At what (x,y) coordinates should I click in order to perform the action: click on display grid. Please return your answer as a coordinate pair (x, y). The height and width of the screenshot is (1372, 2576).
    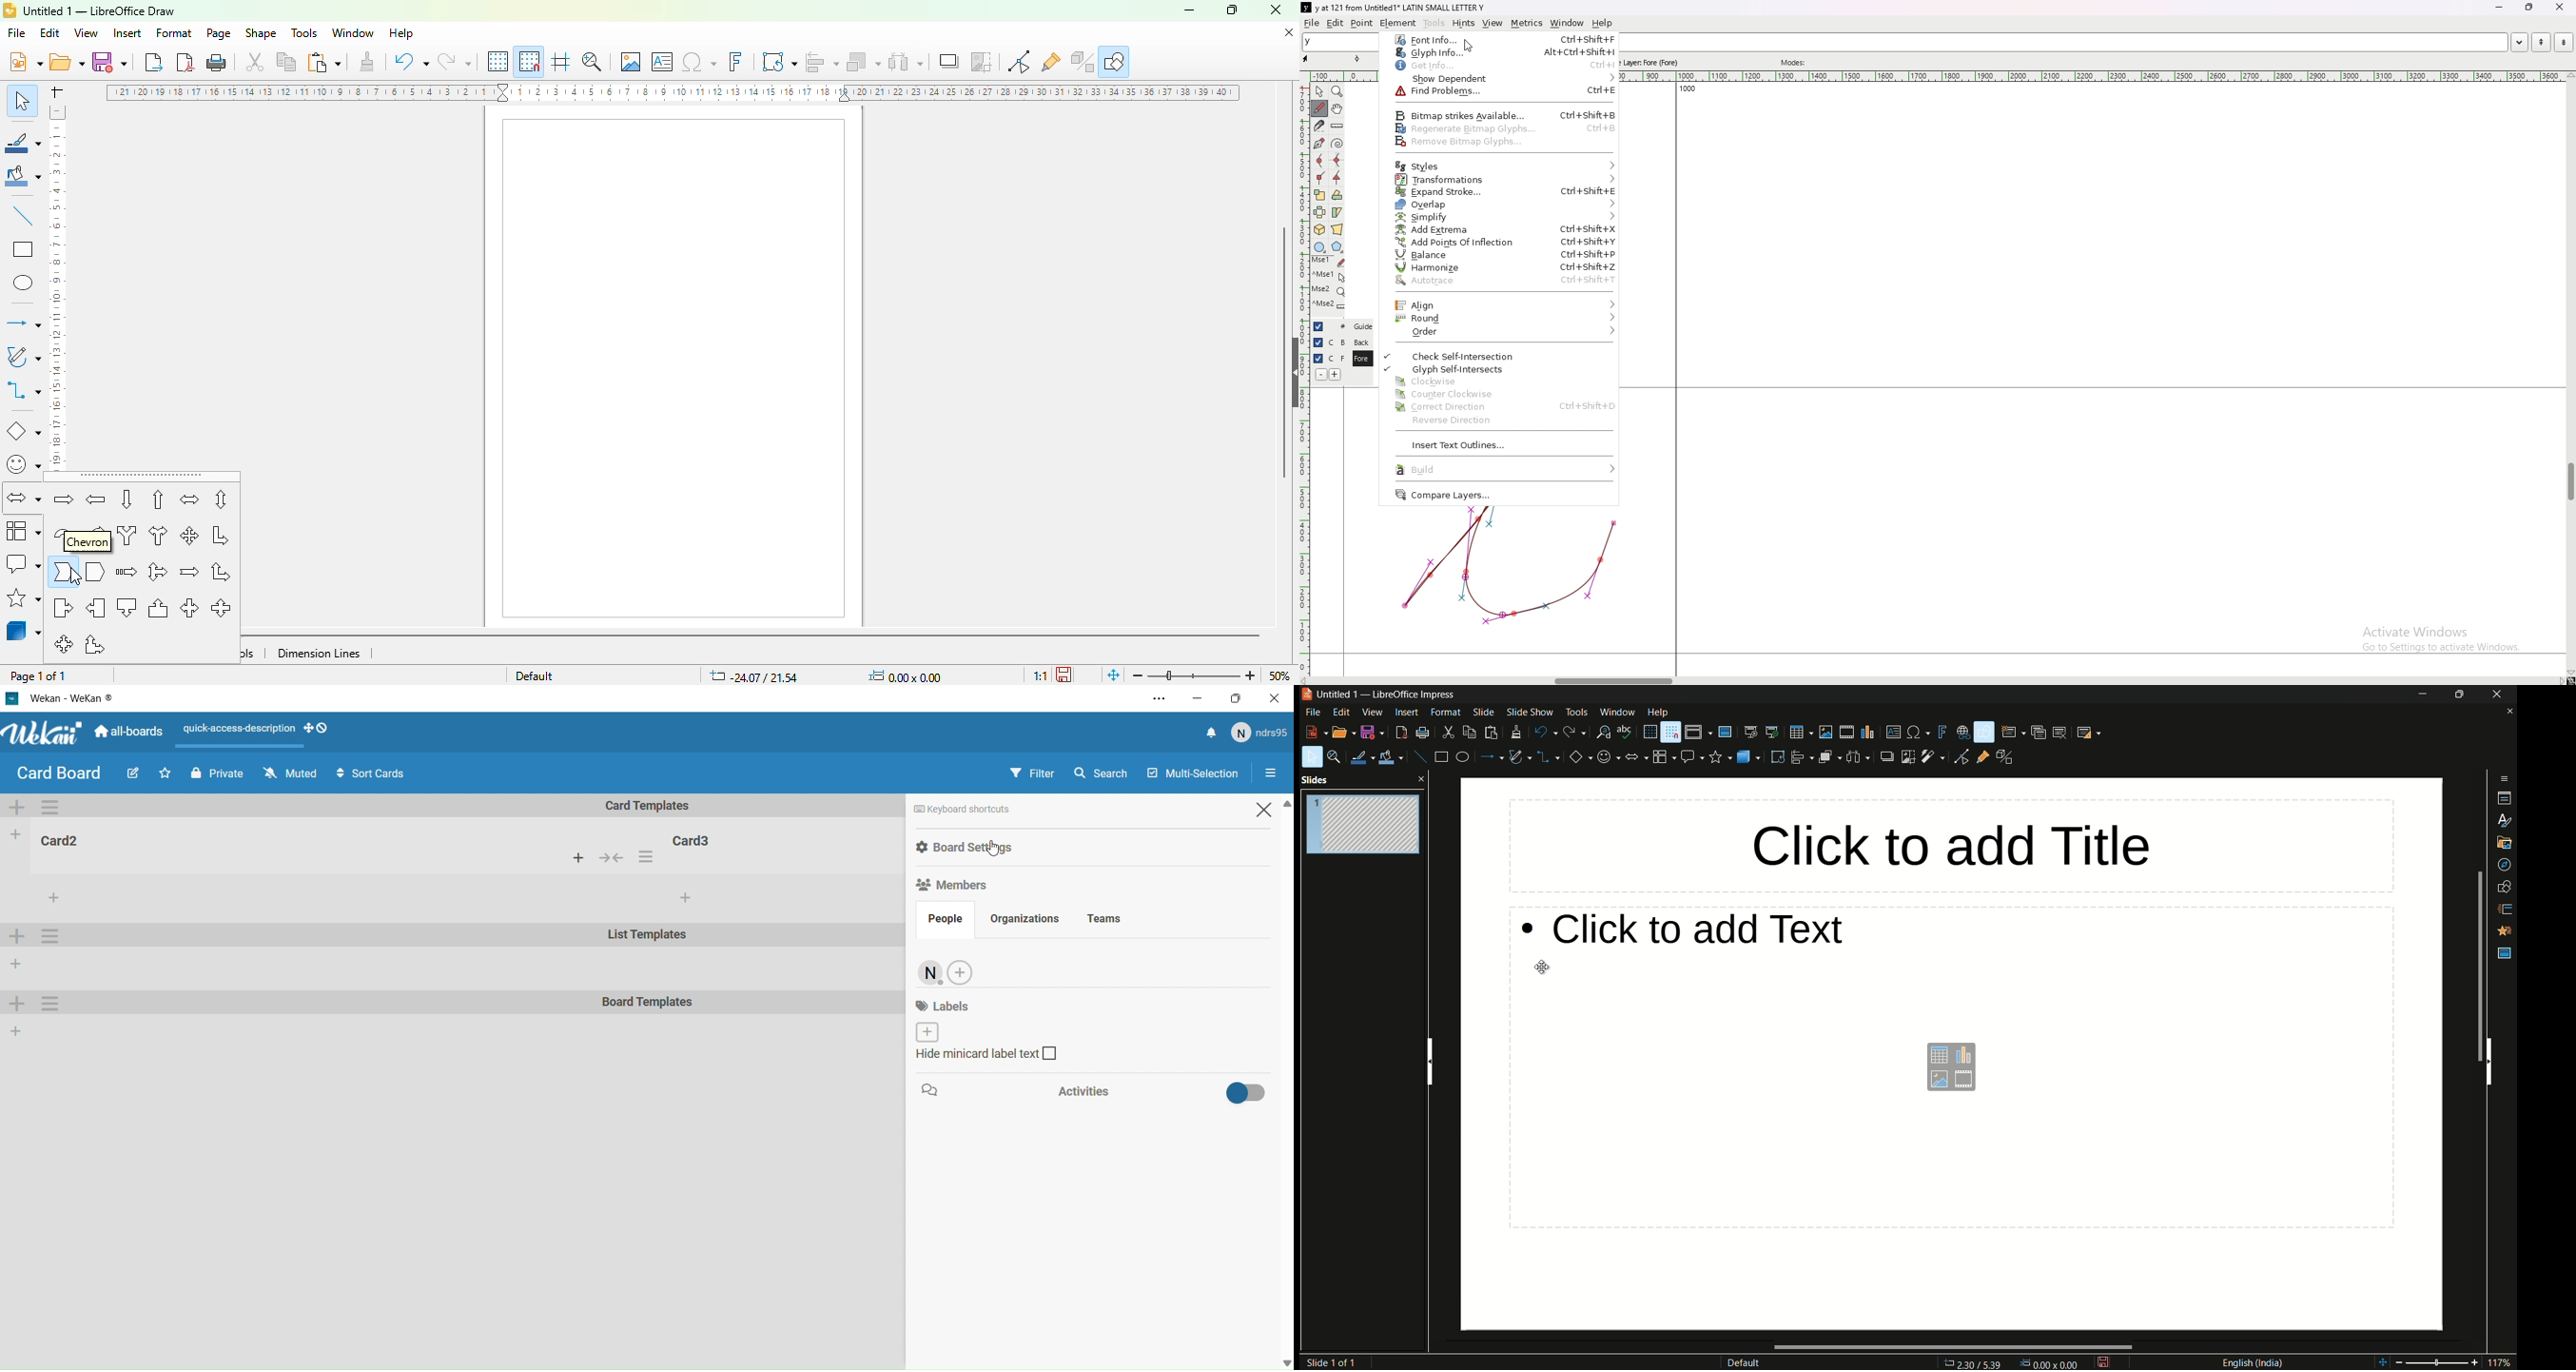
    Looking at the image, I should click on (499, 62).